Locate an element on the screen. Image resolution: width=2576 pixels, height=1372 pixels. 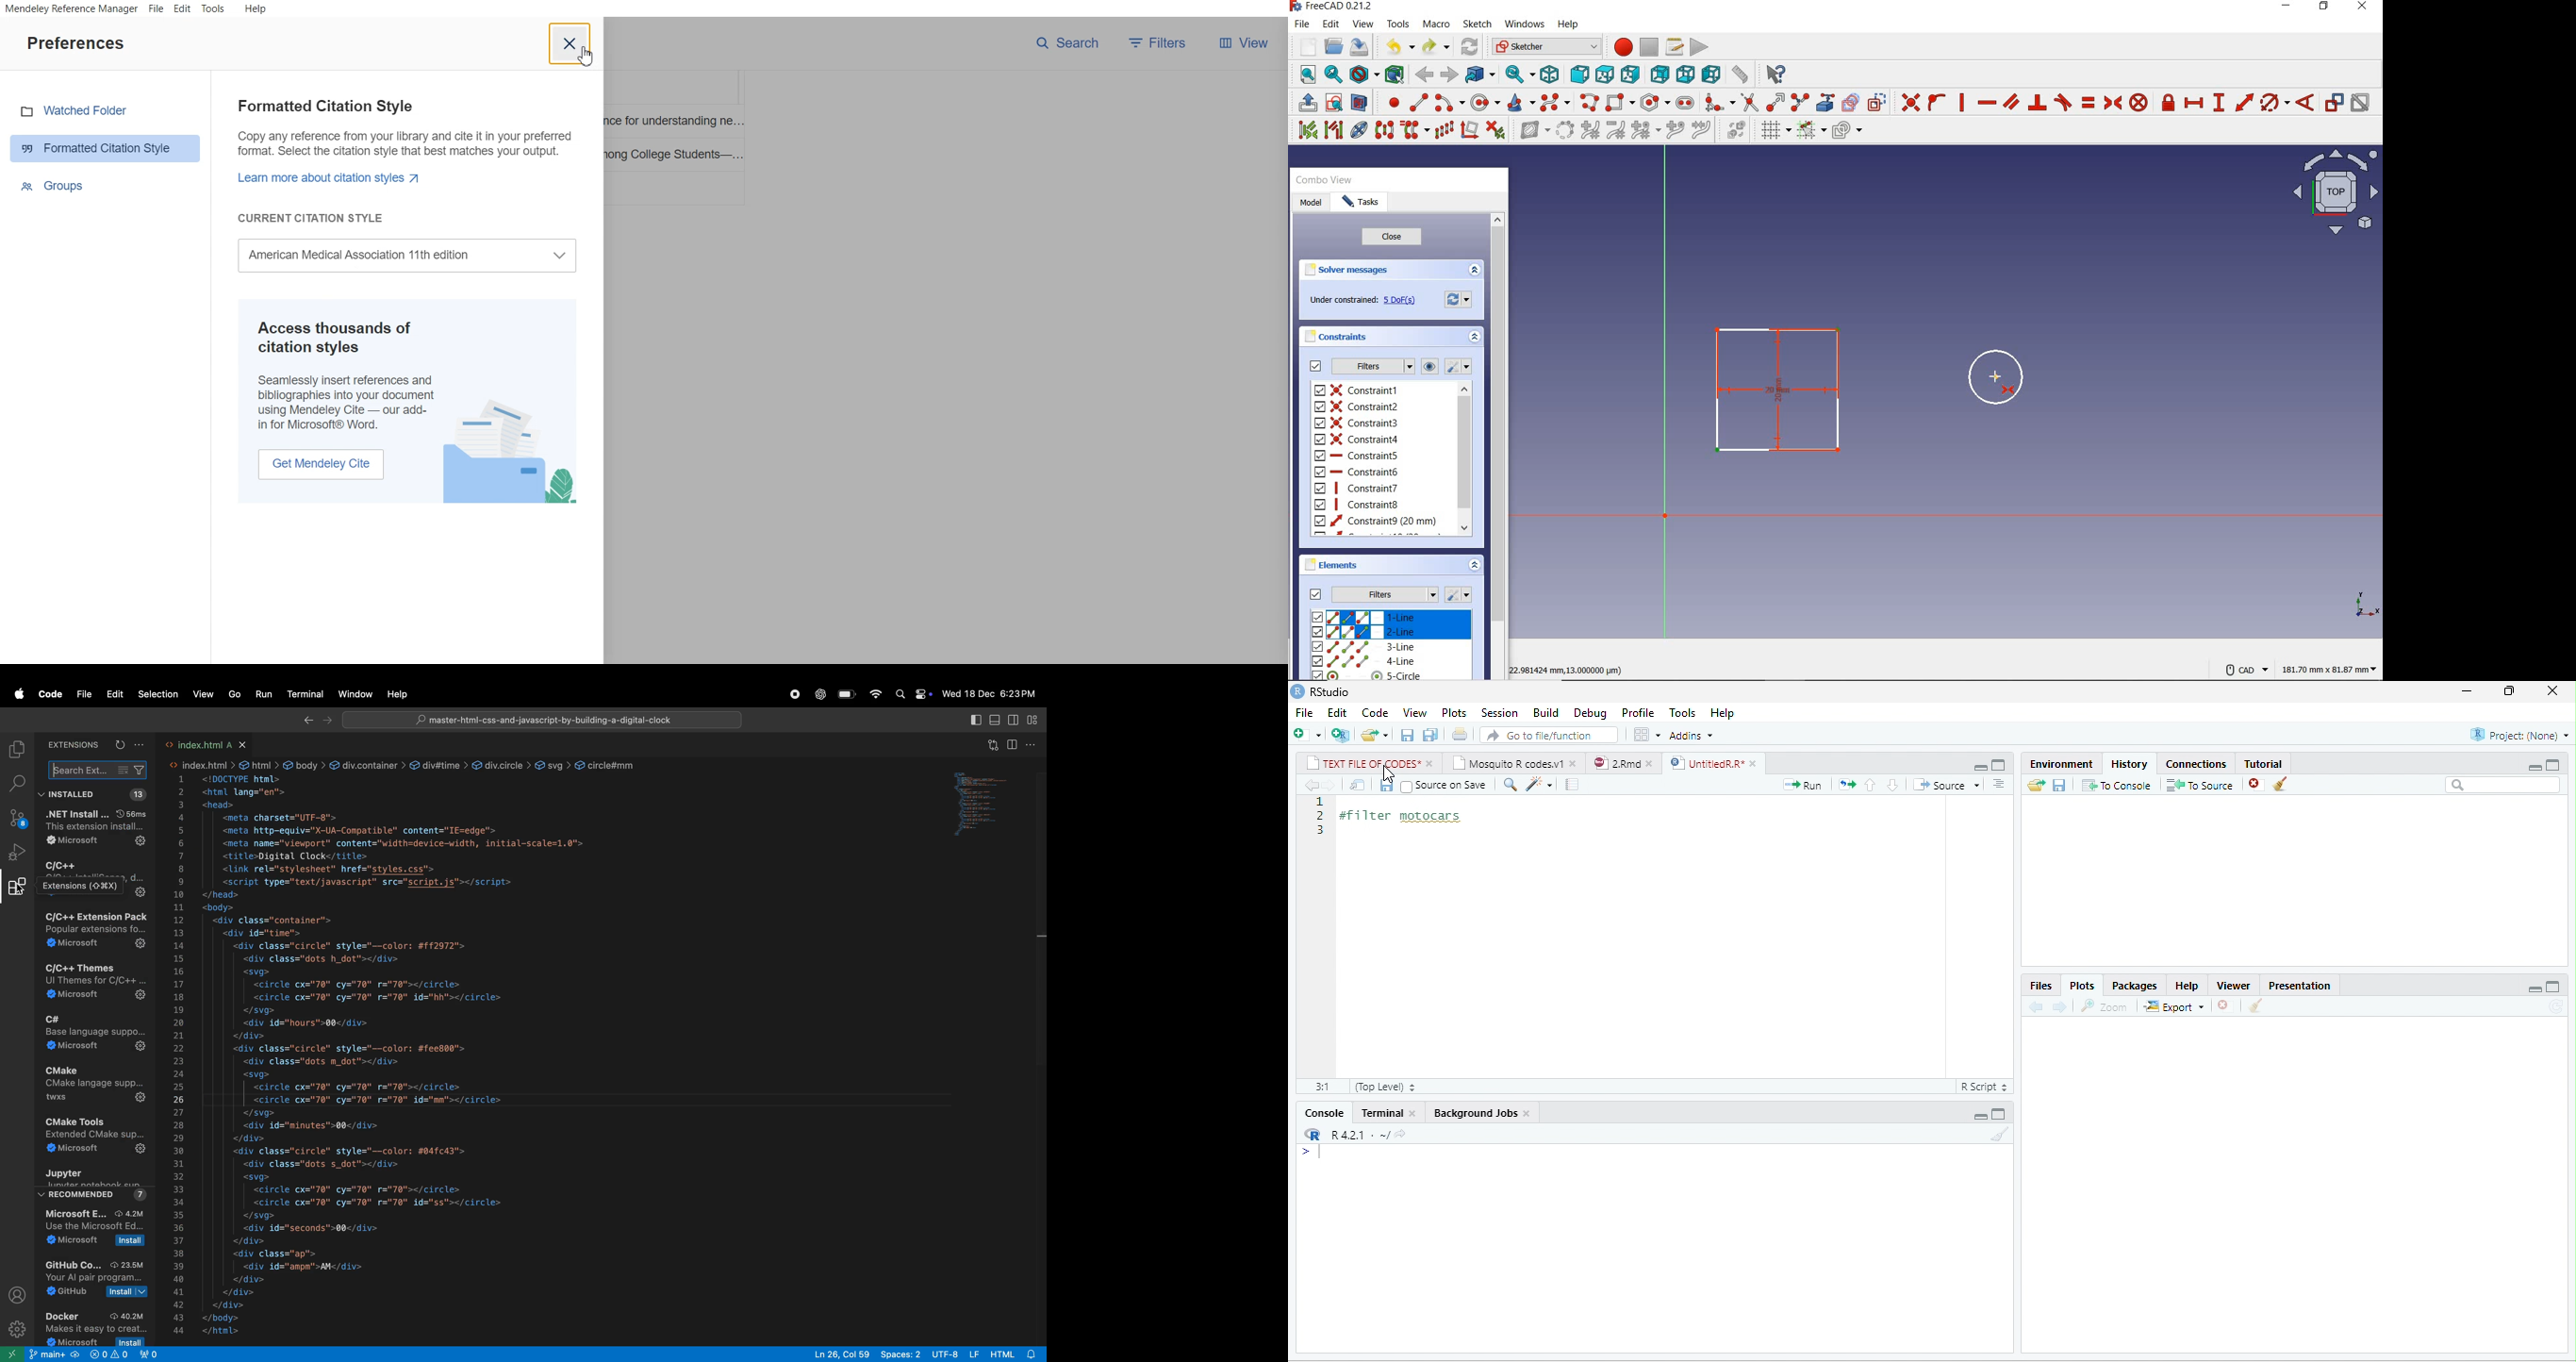
Top Level is located at coordinates (1386, 1087).